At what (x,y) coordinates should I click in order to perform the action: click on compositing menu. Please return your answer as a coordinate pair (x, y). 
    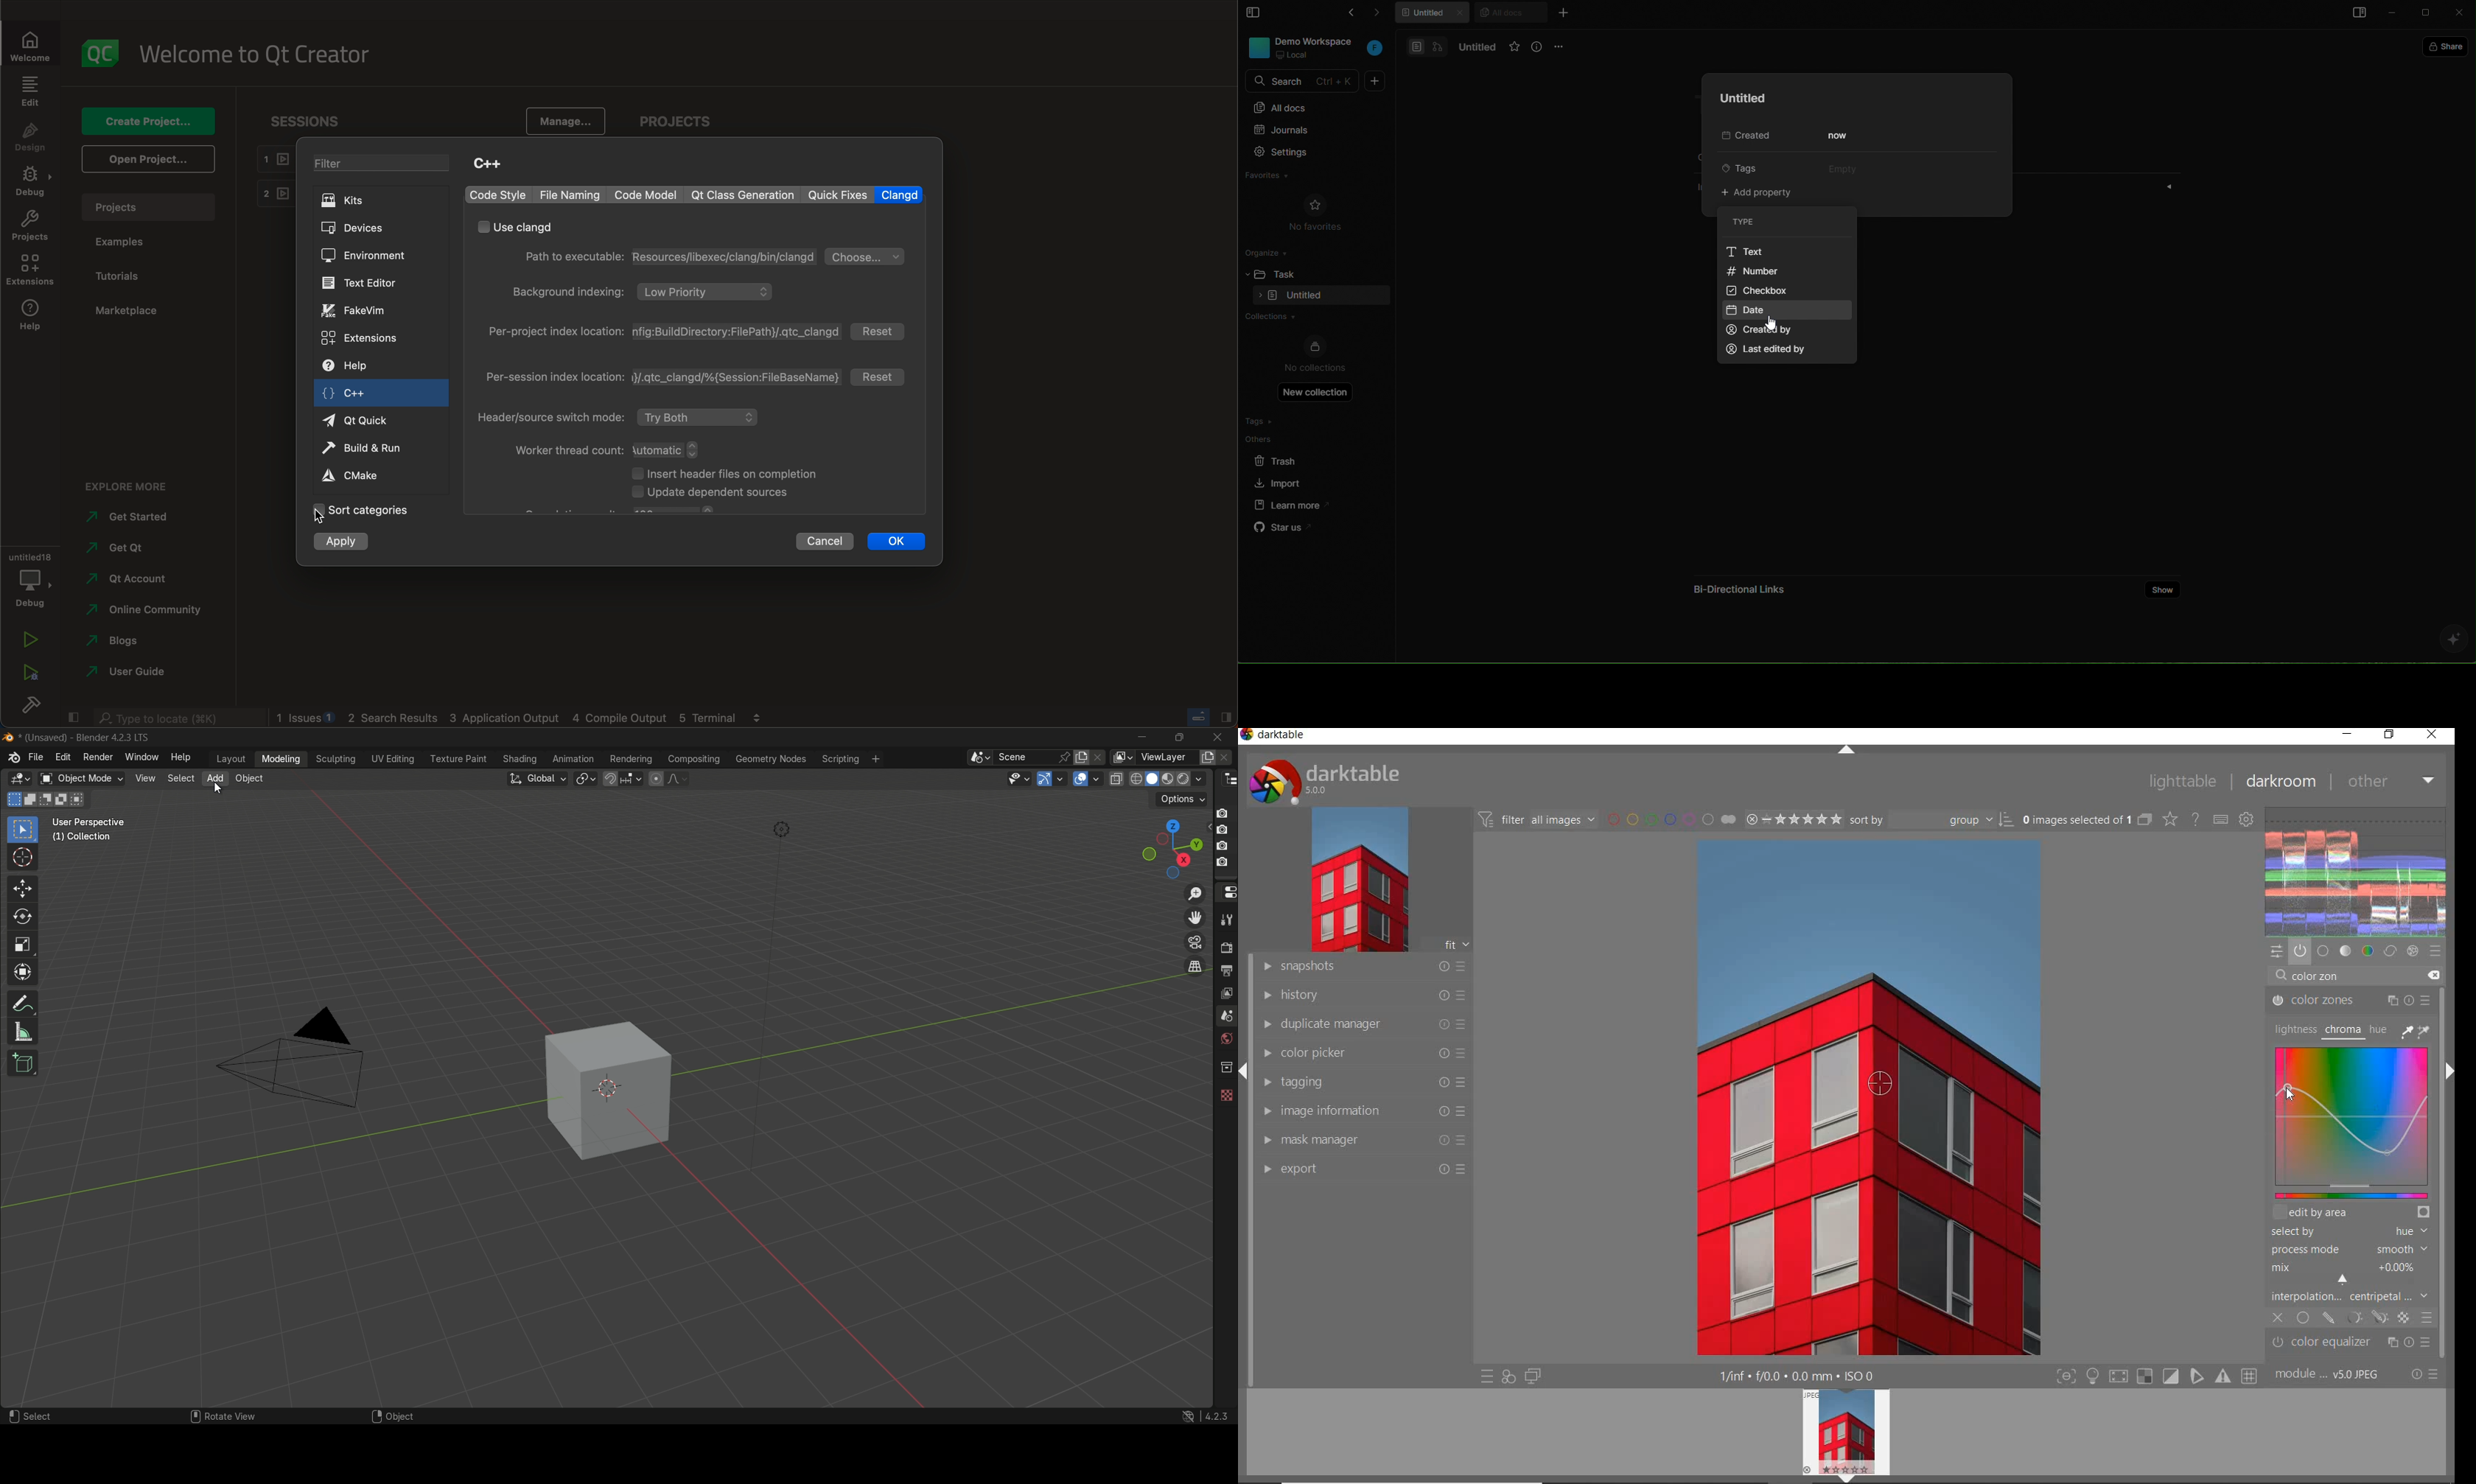
    Looking at the image, I should click on (692, 759).